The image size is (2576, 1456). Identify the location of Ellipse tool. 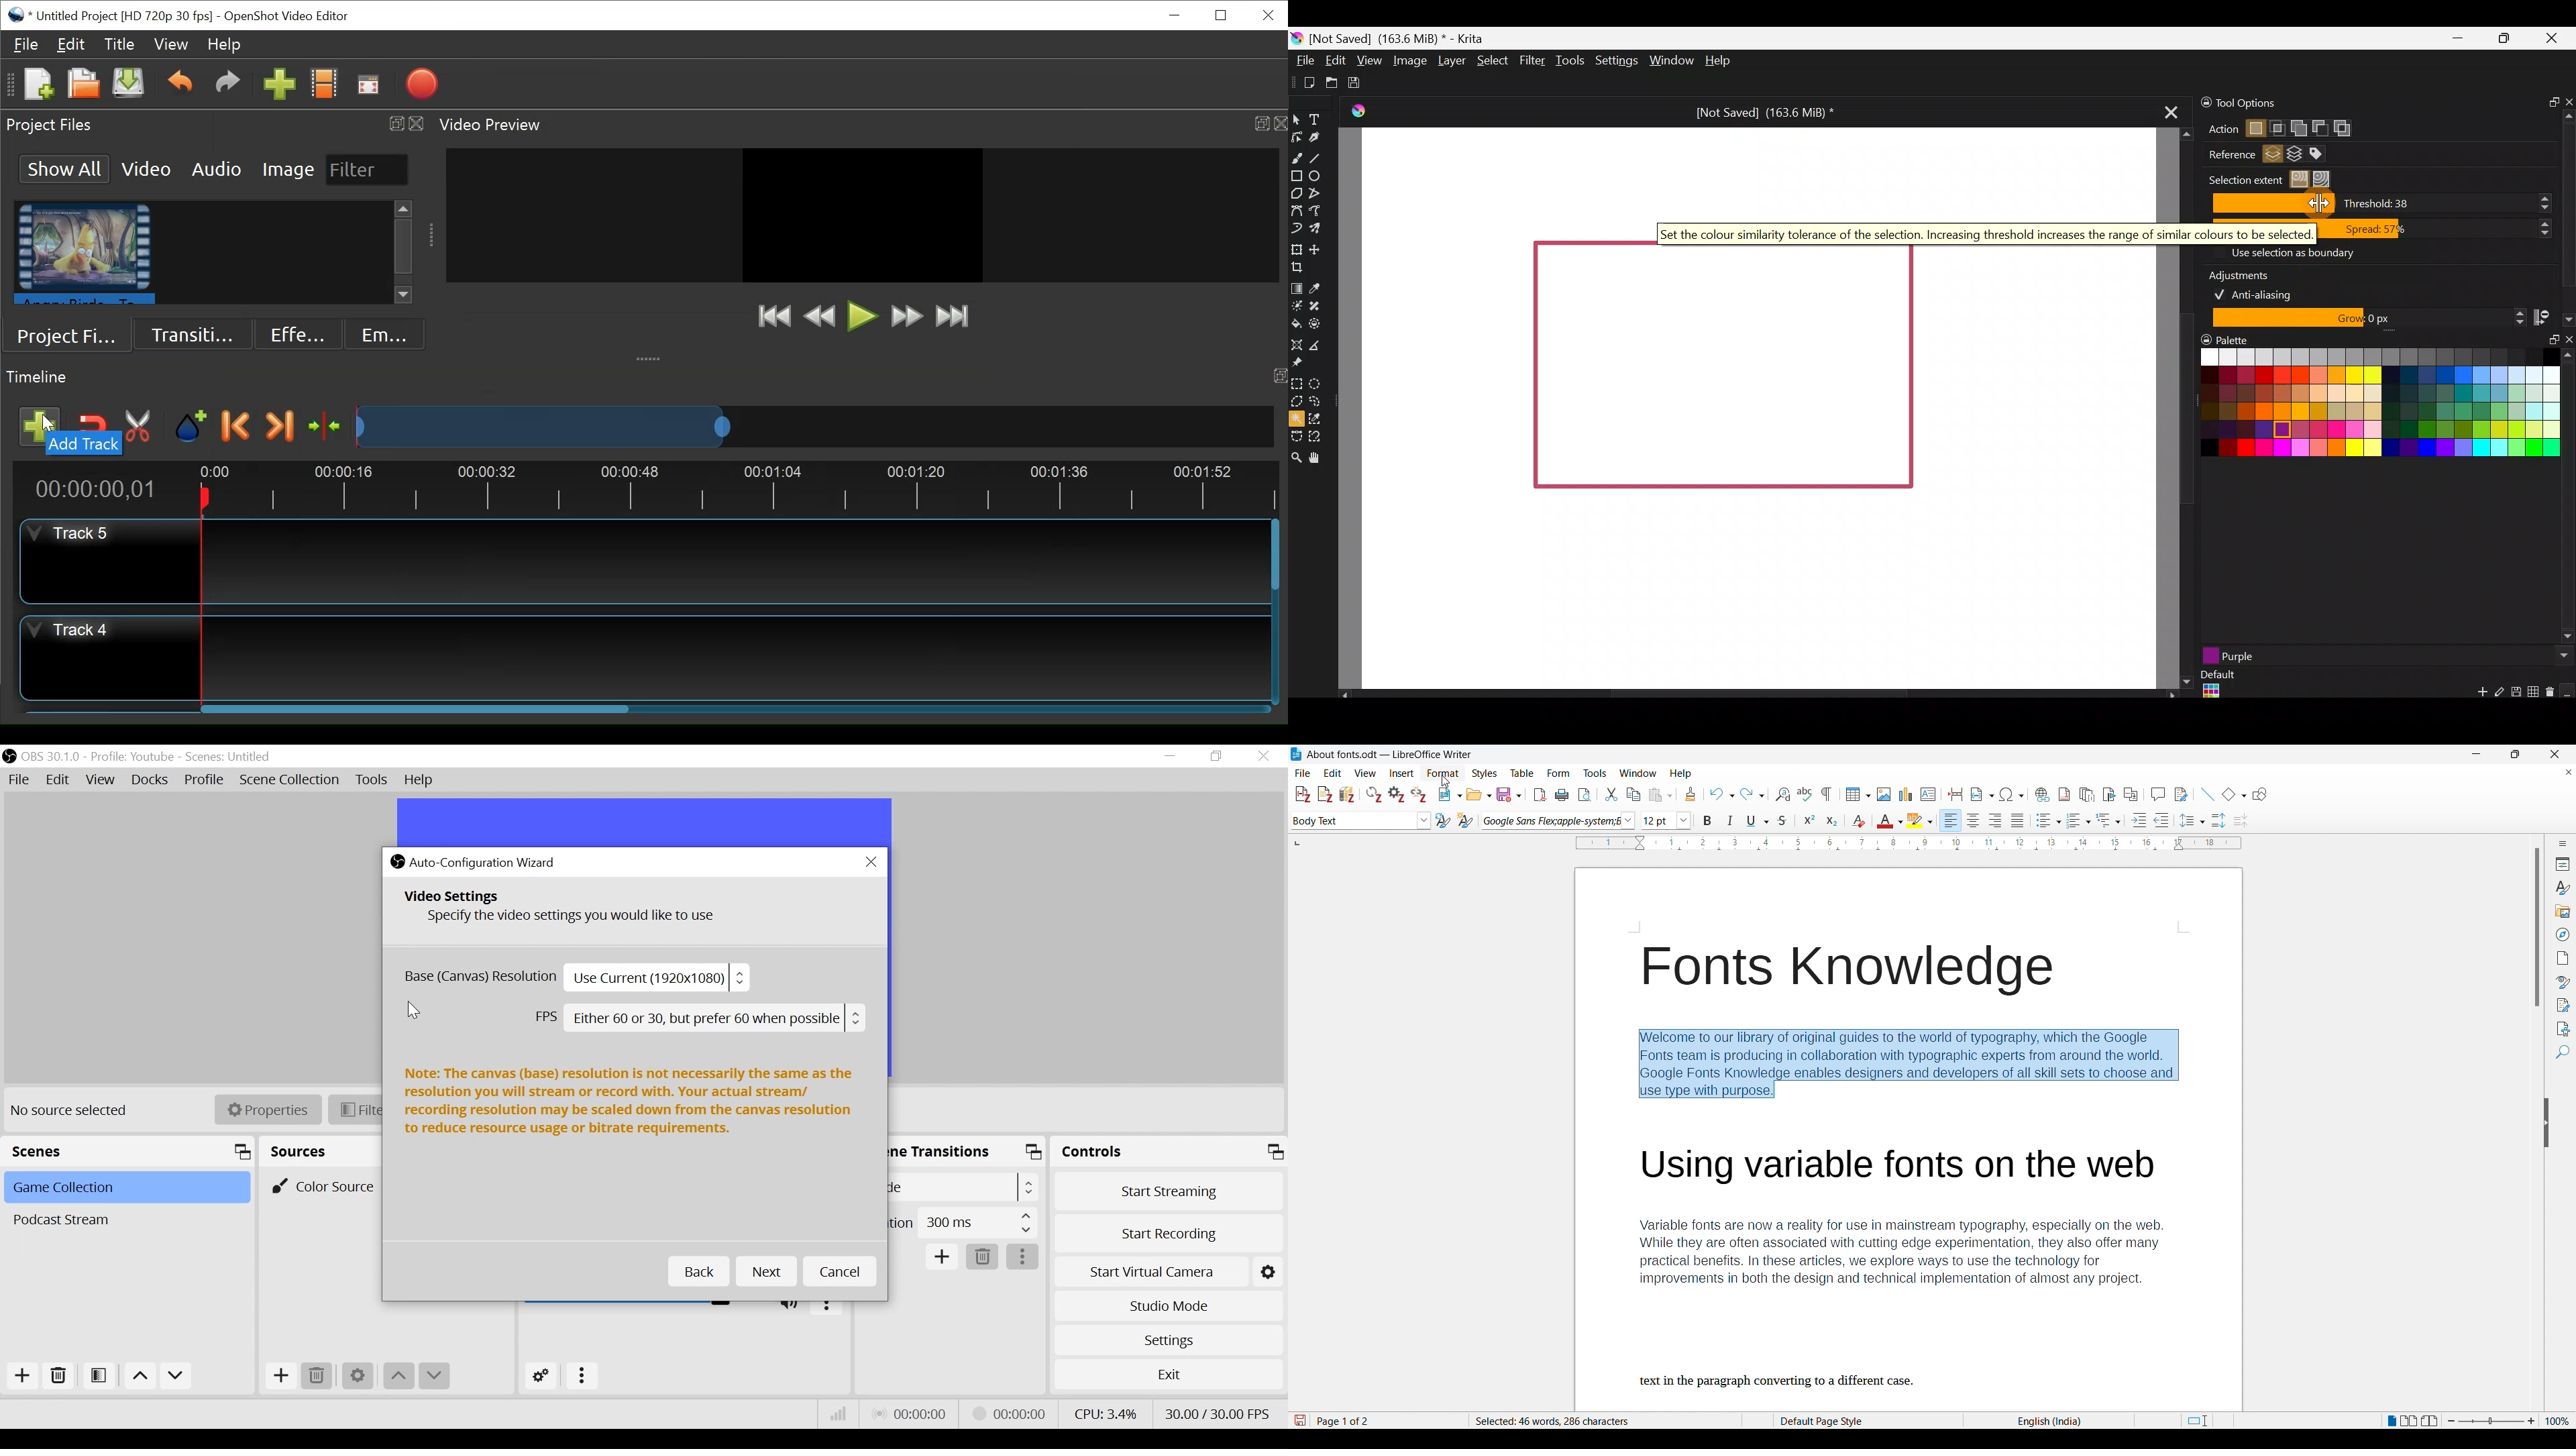
(1320, 175).